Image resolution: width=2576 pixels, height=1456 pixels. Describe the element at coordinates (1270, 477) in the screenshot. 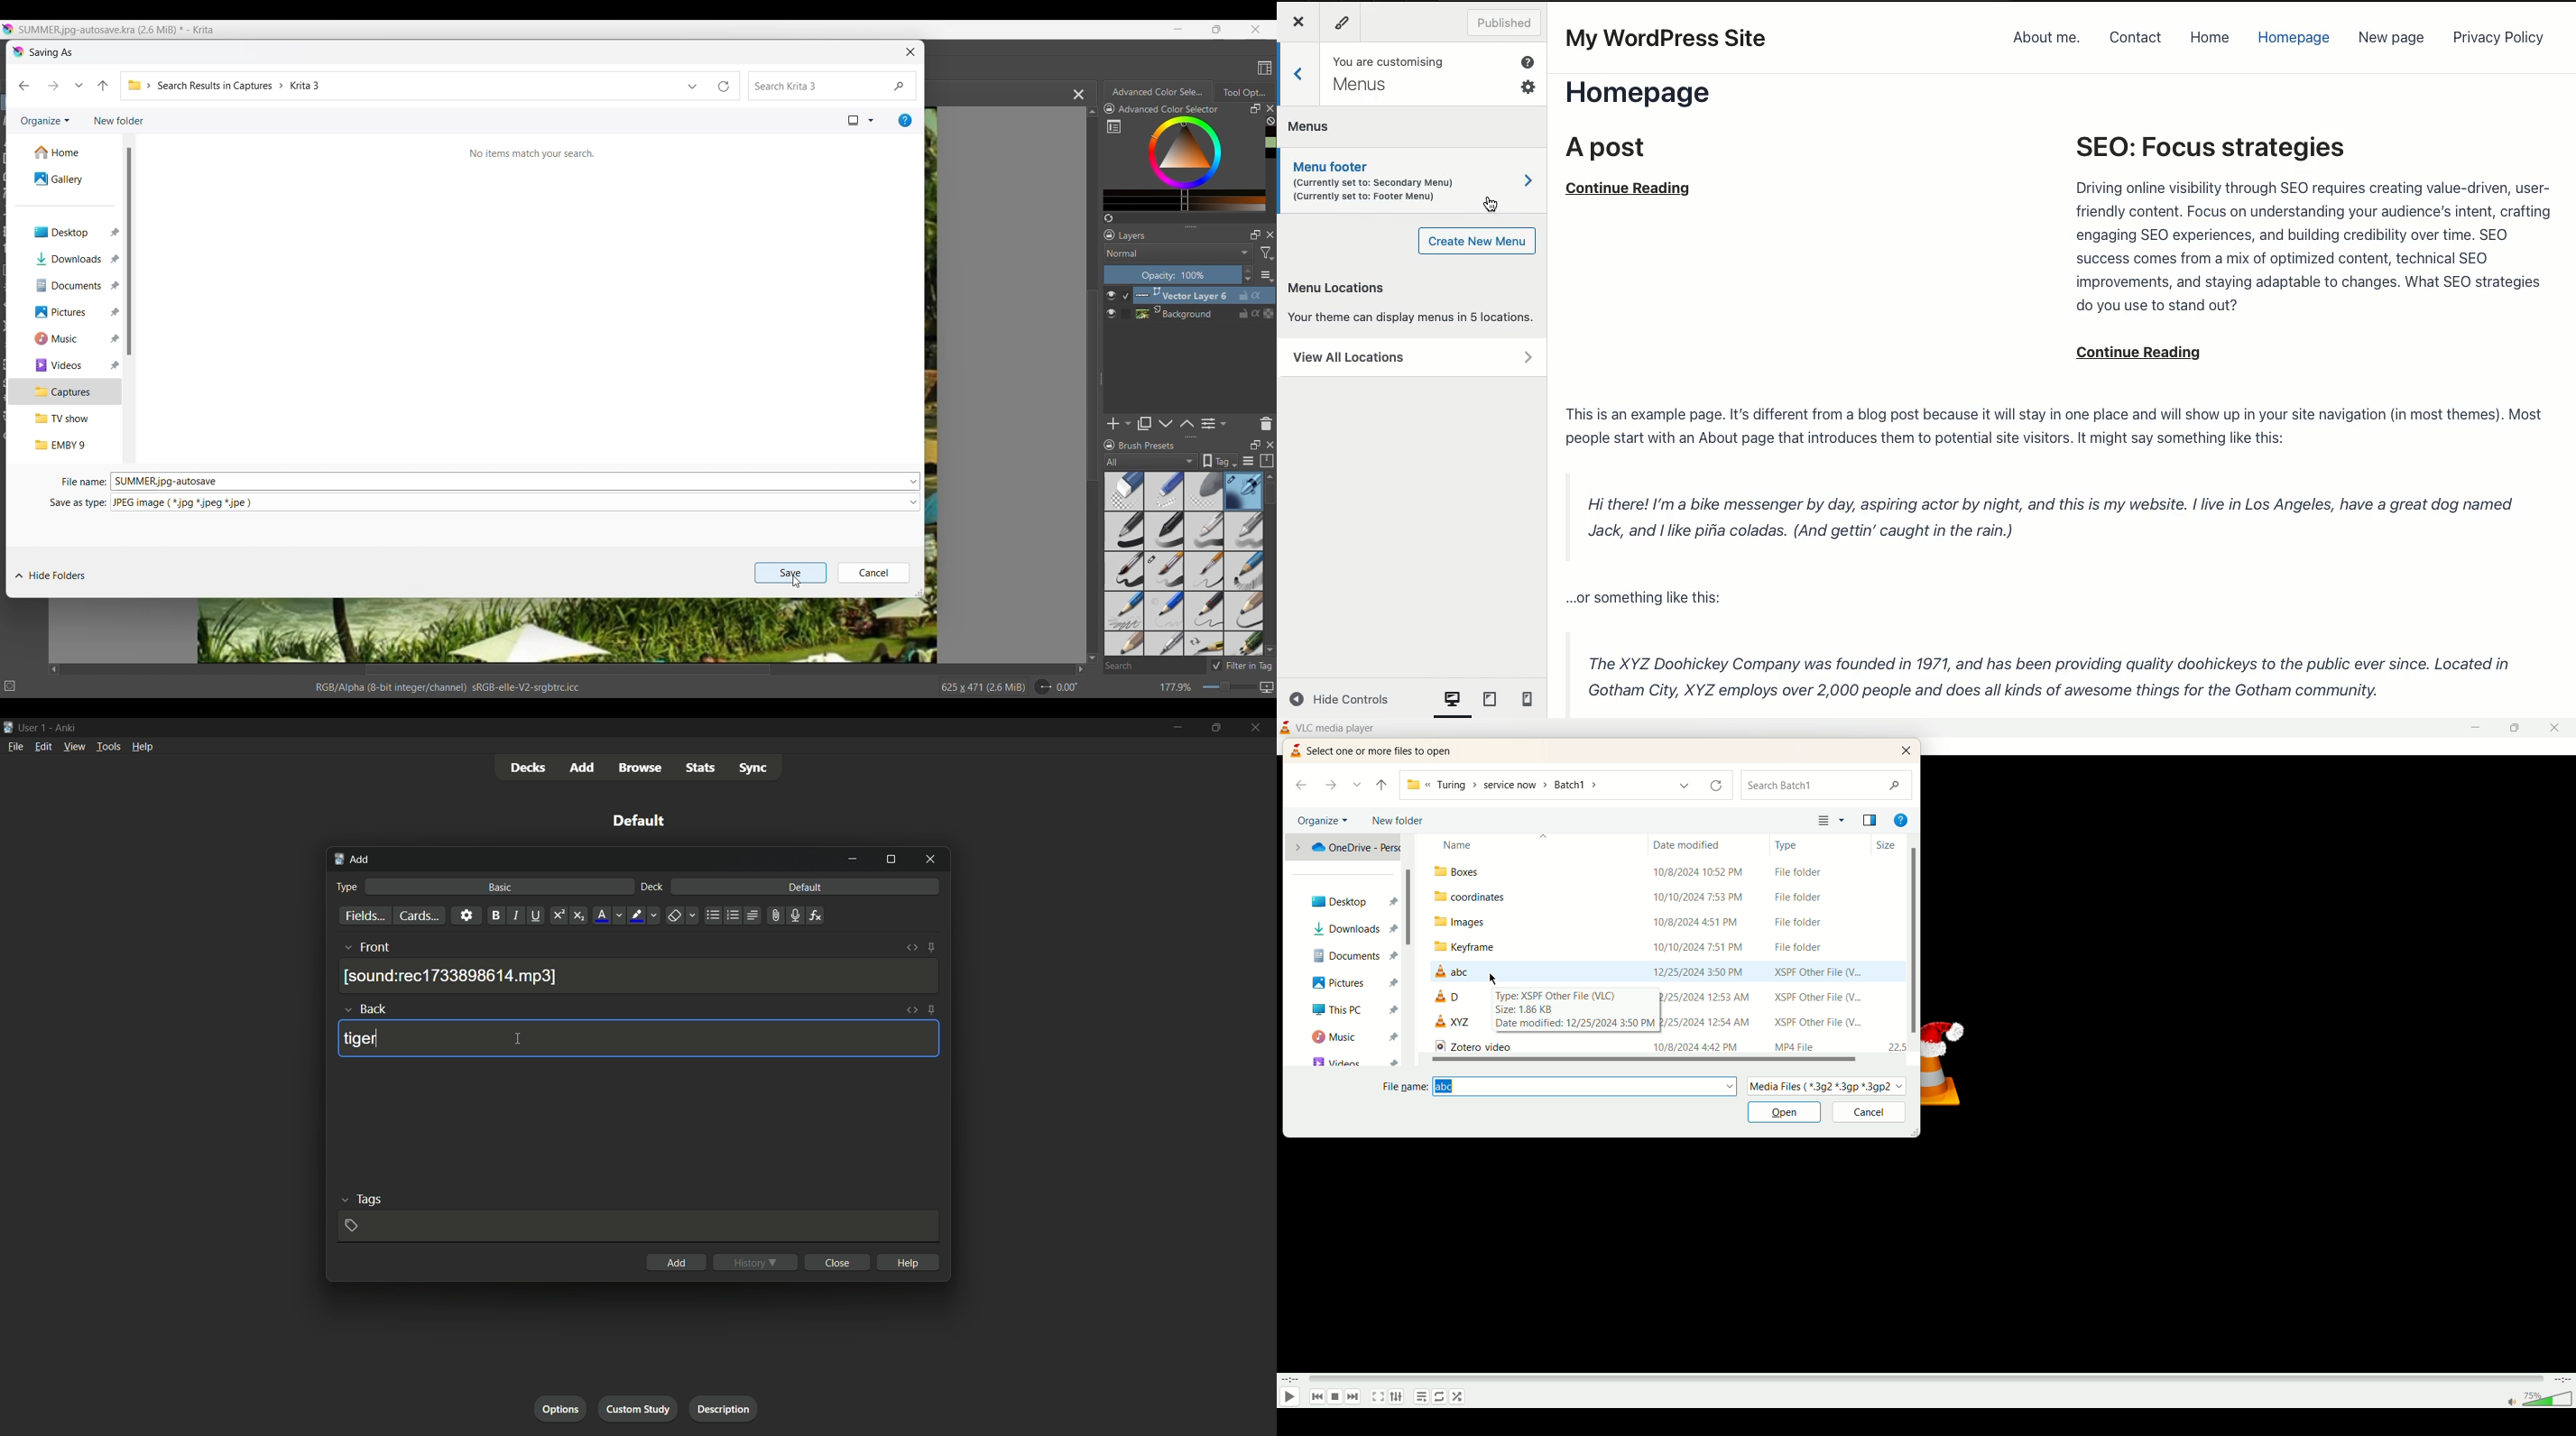

I see `Quick slide to top` at that location.